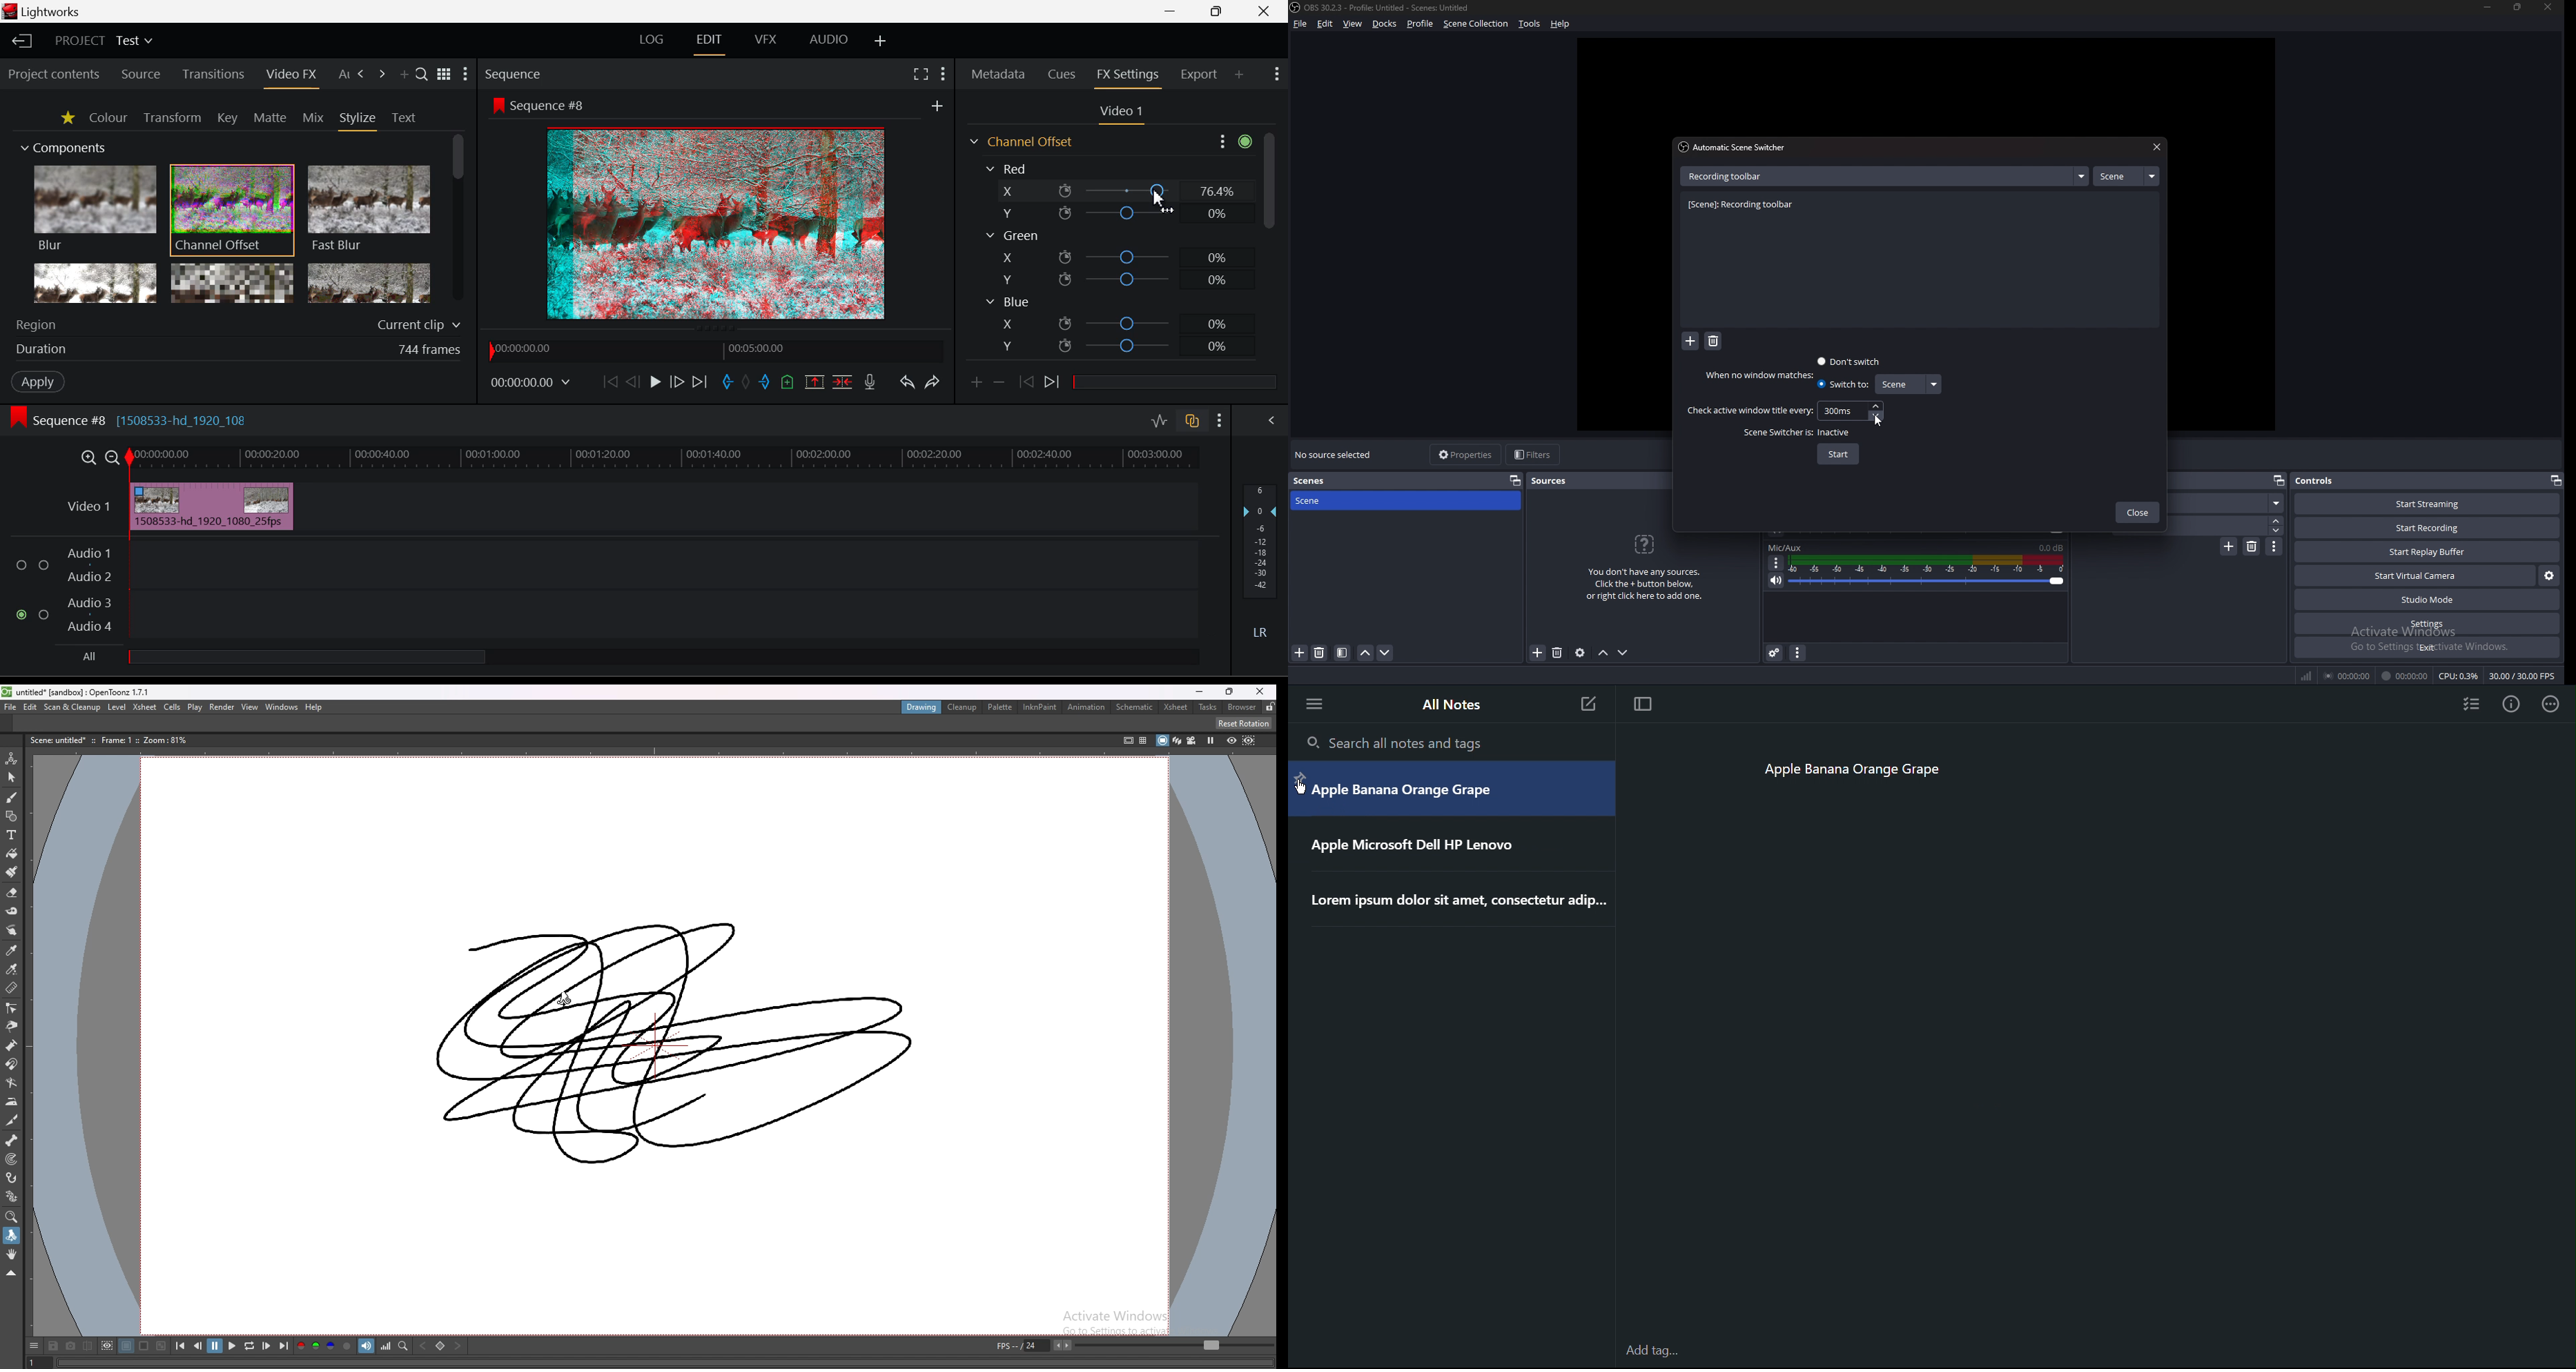 The width and height of the screenshot is (2576, 1372). What do you see at coordinates (278, 657) in the screenshot?
I see `all` at bounding box center [278, 657].